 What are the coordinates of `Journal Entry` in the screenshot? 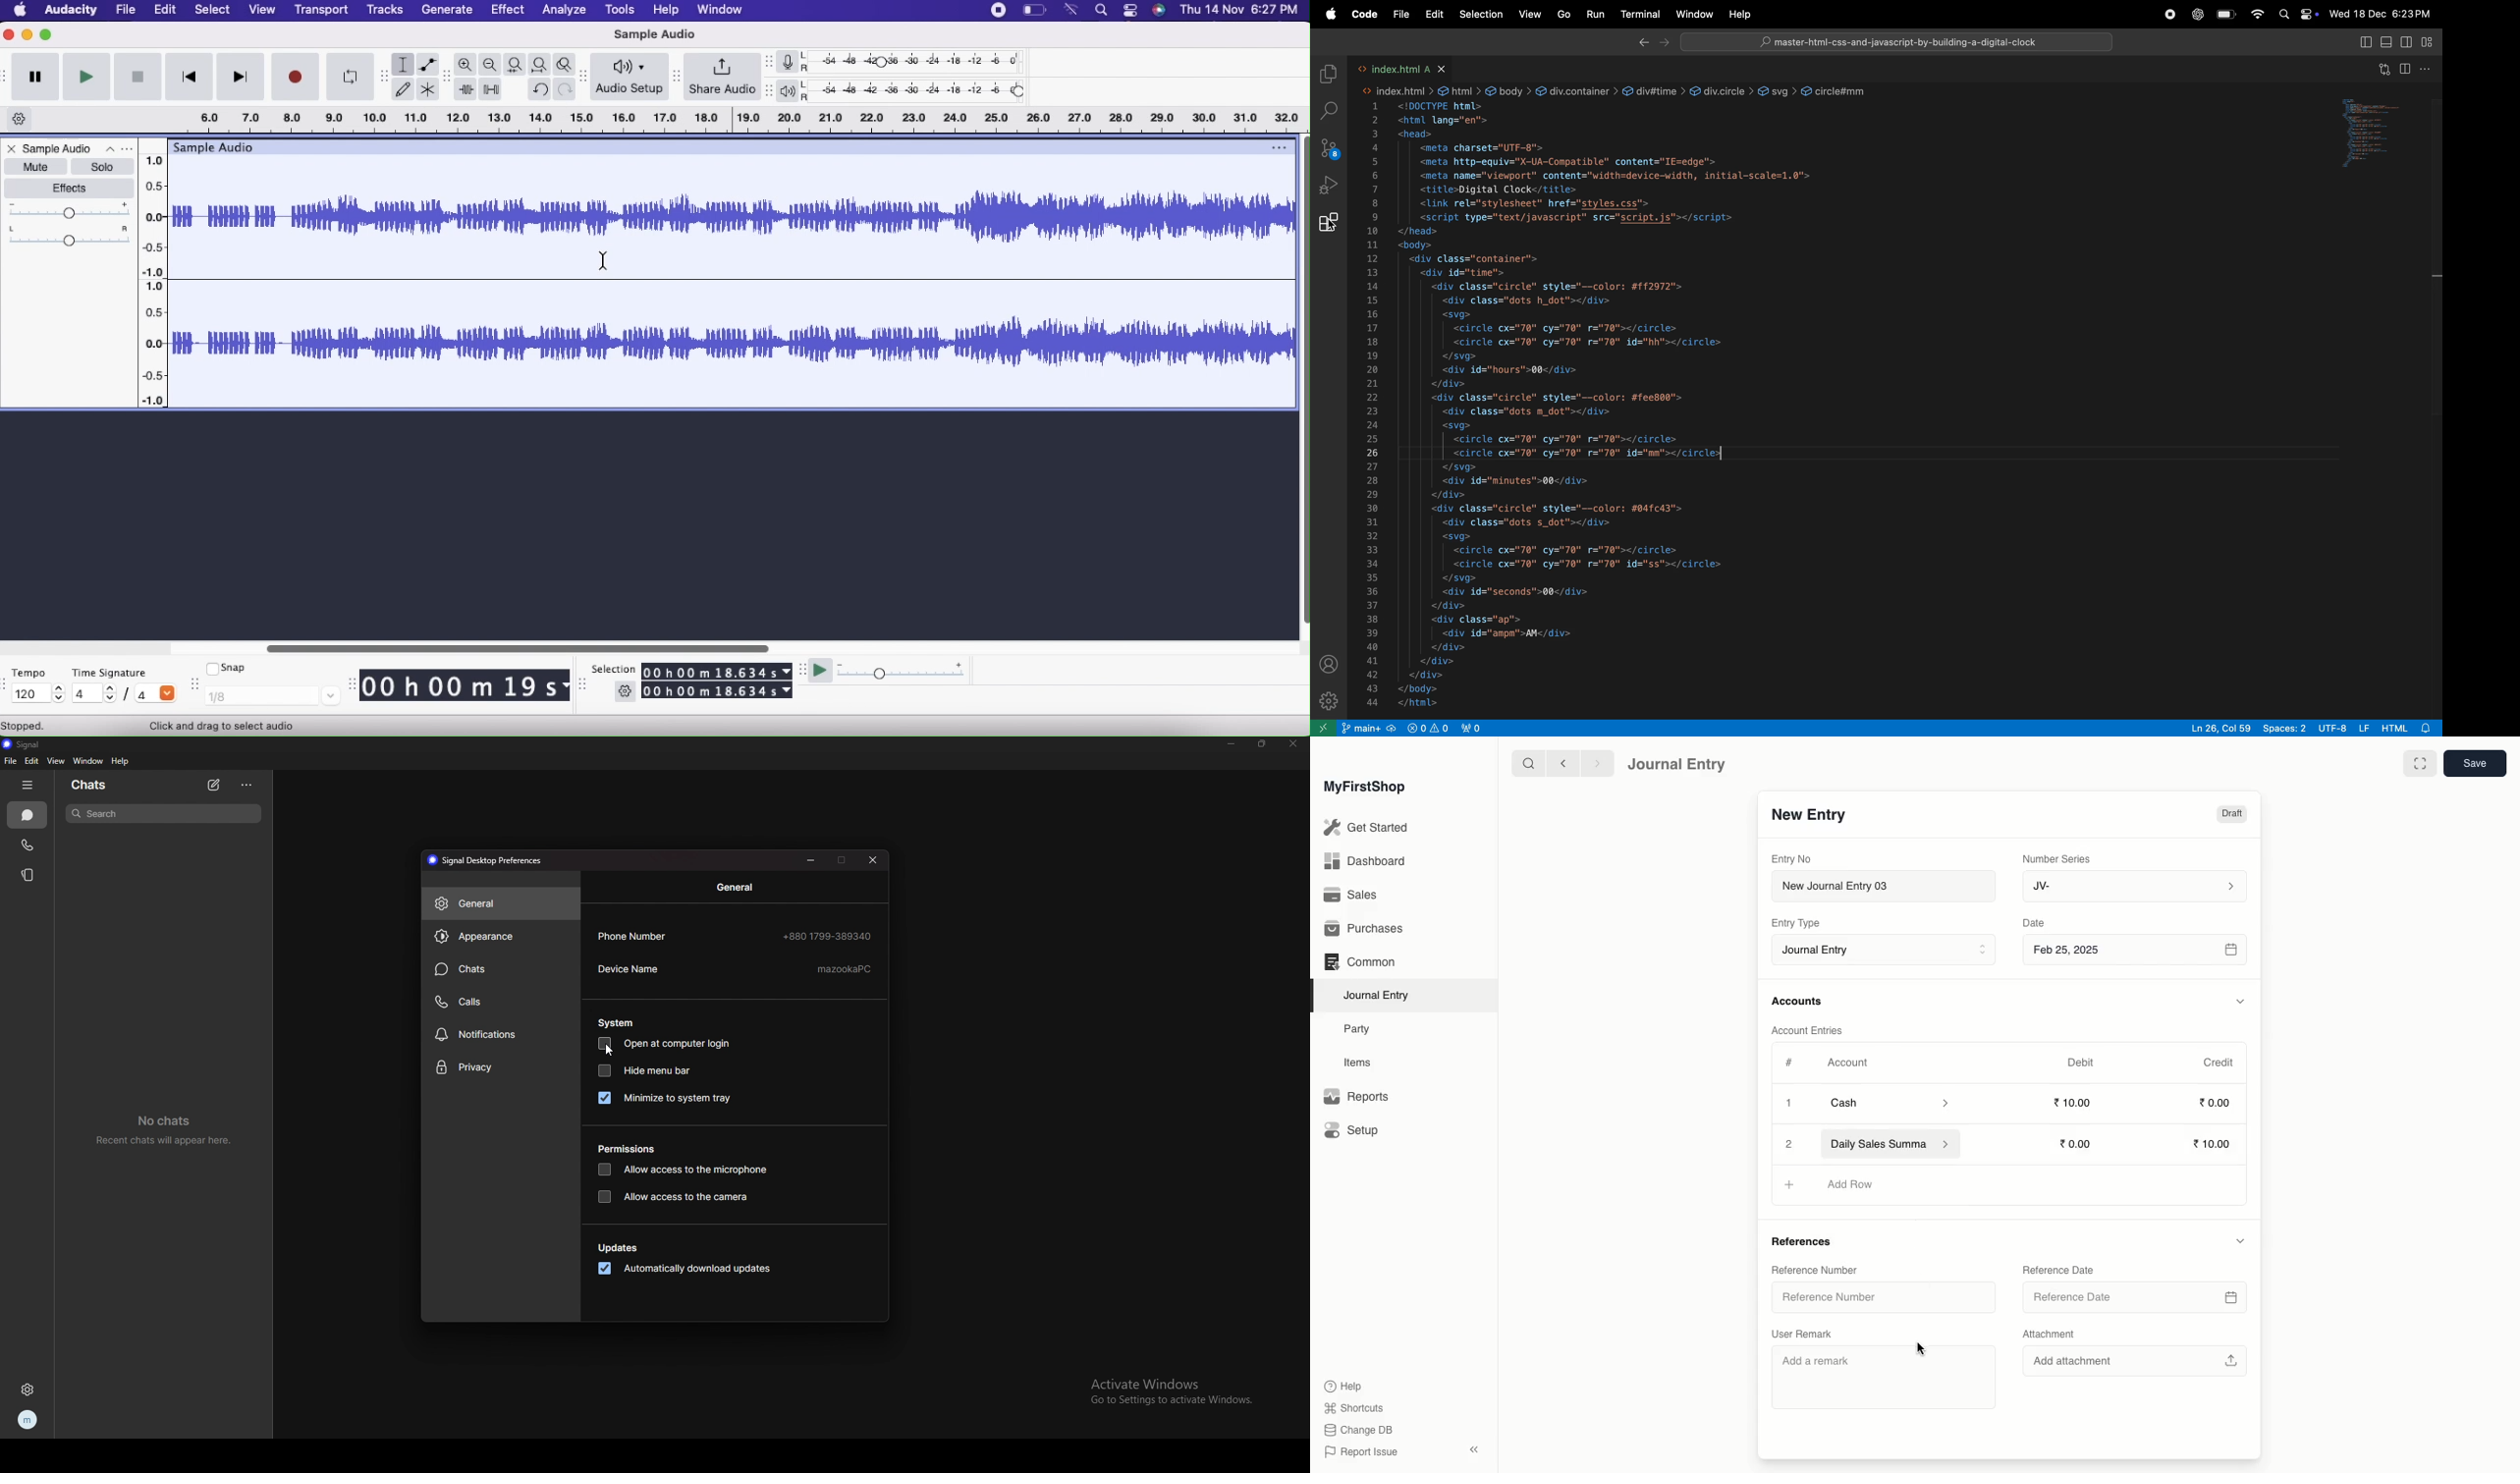 It's located at (1889, 951).